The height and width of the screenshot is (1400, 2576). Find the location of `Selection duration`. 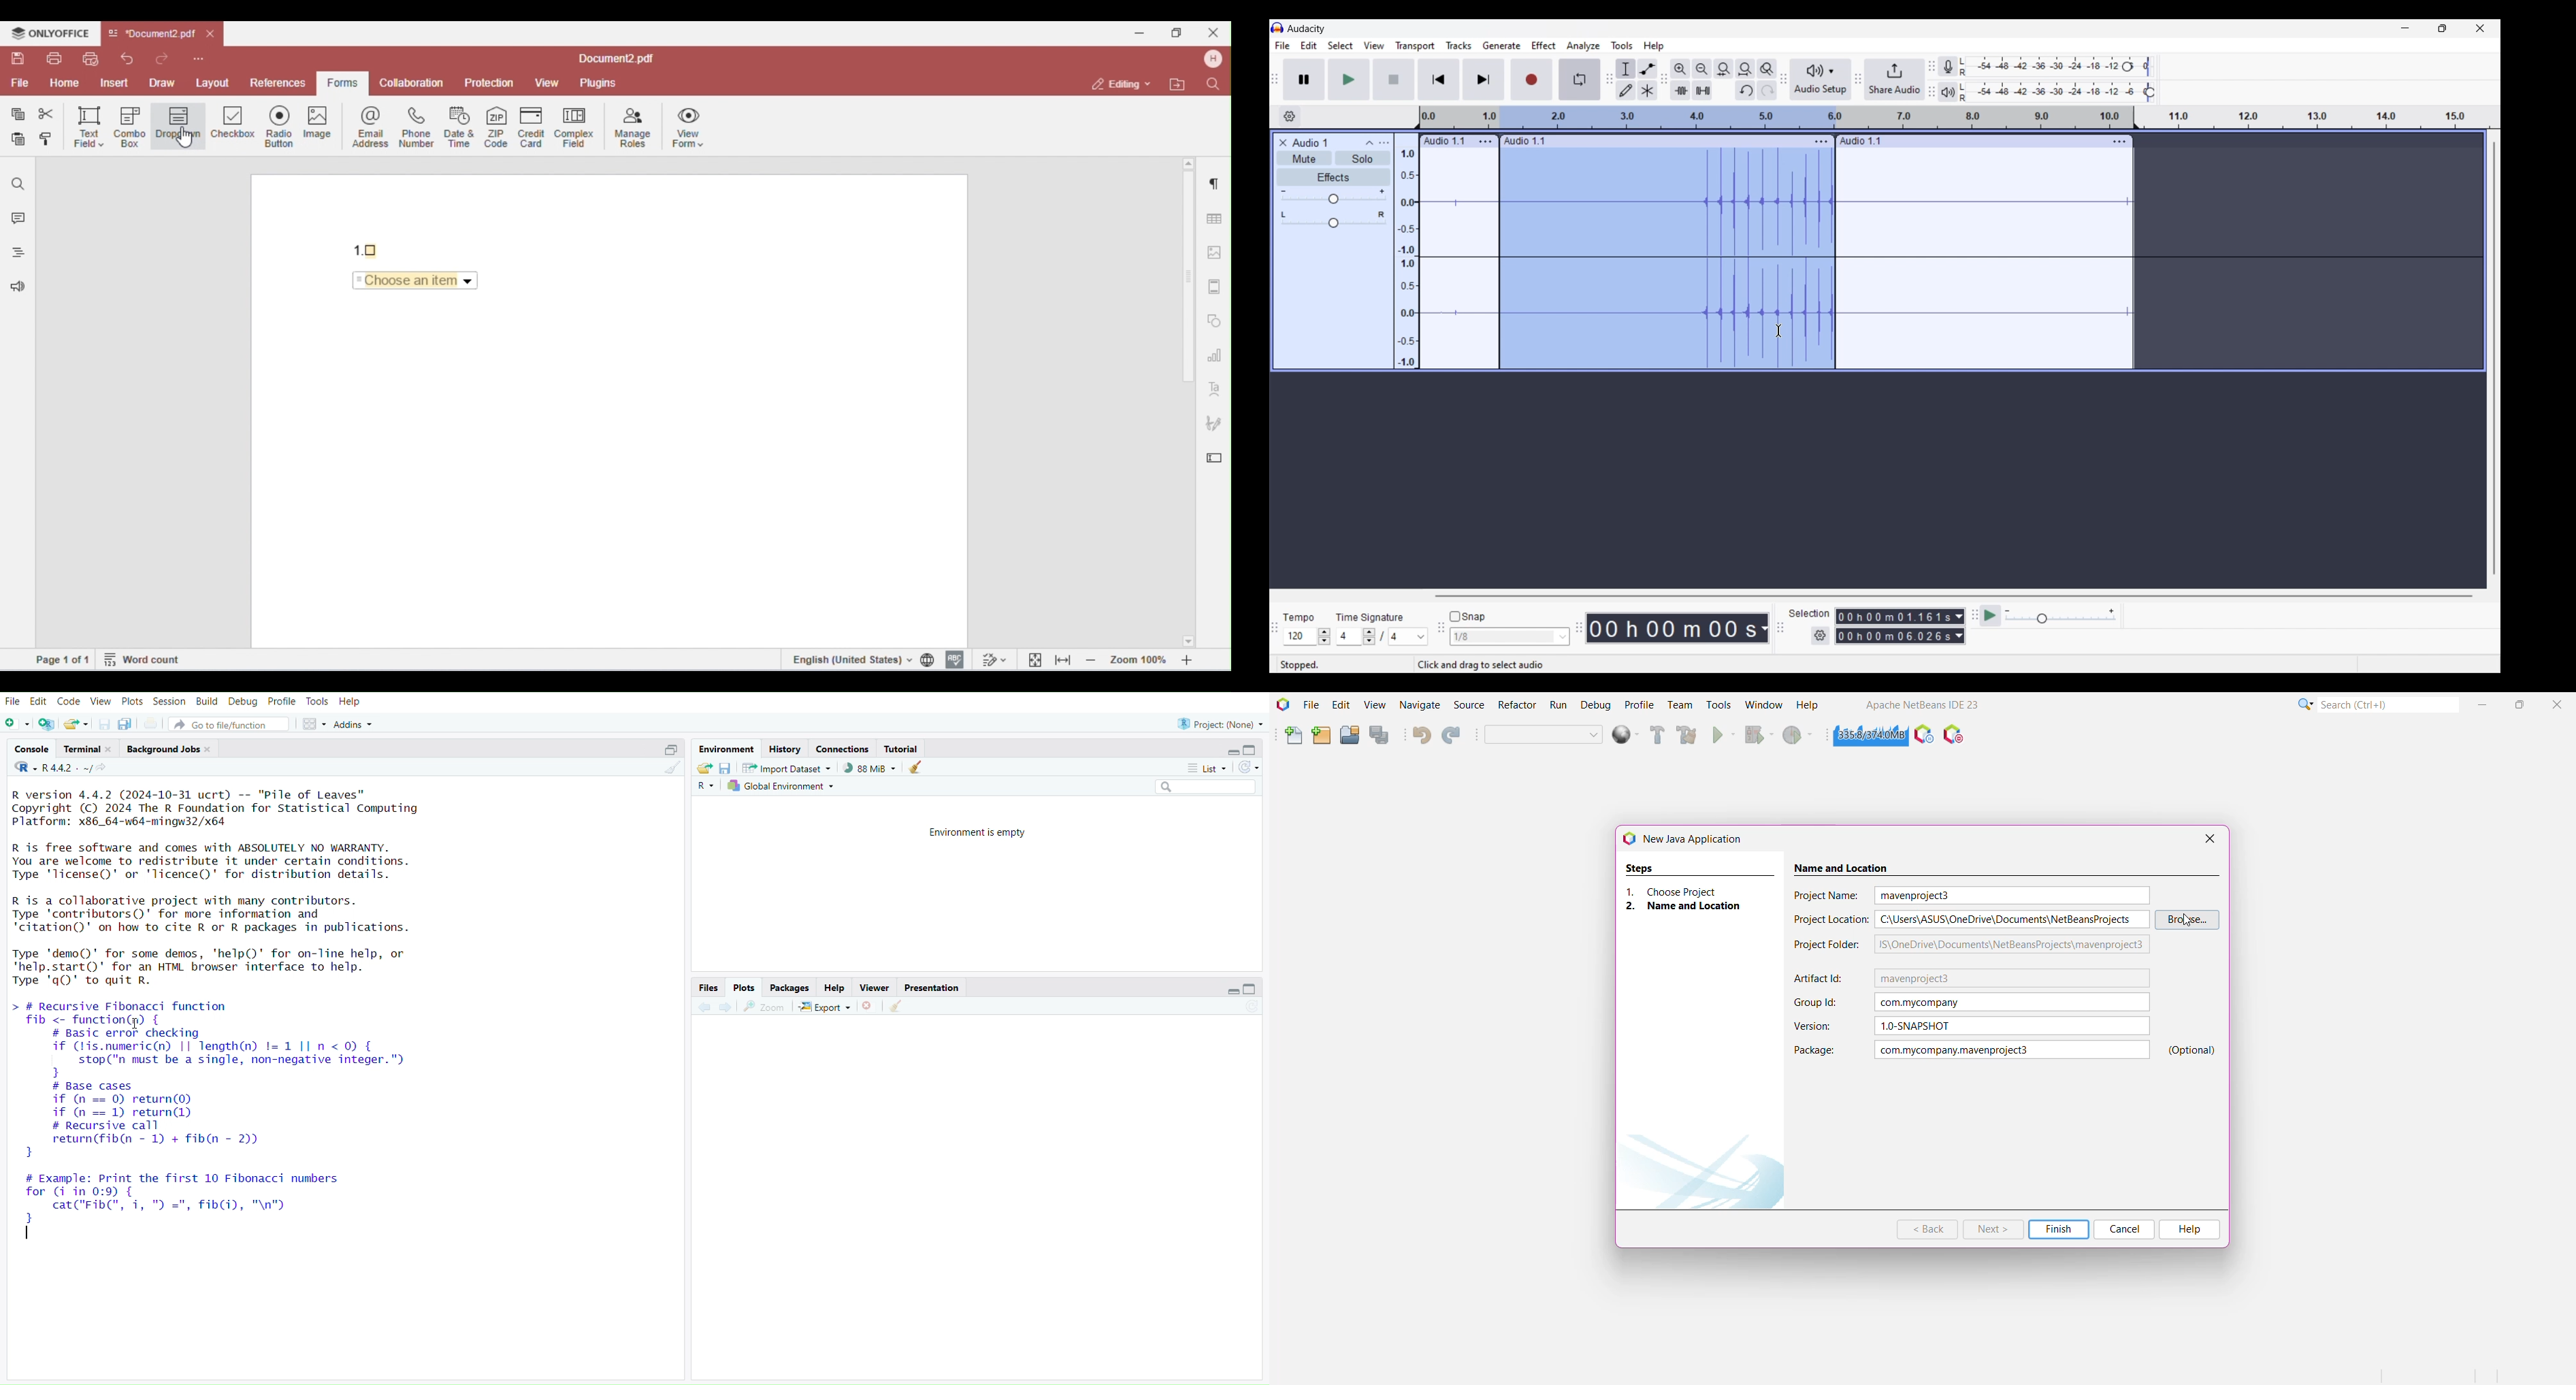

Selection duration is located at coordinates (1893, 627).